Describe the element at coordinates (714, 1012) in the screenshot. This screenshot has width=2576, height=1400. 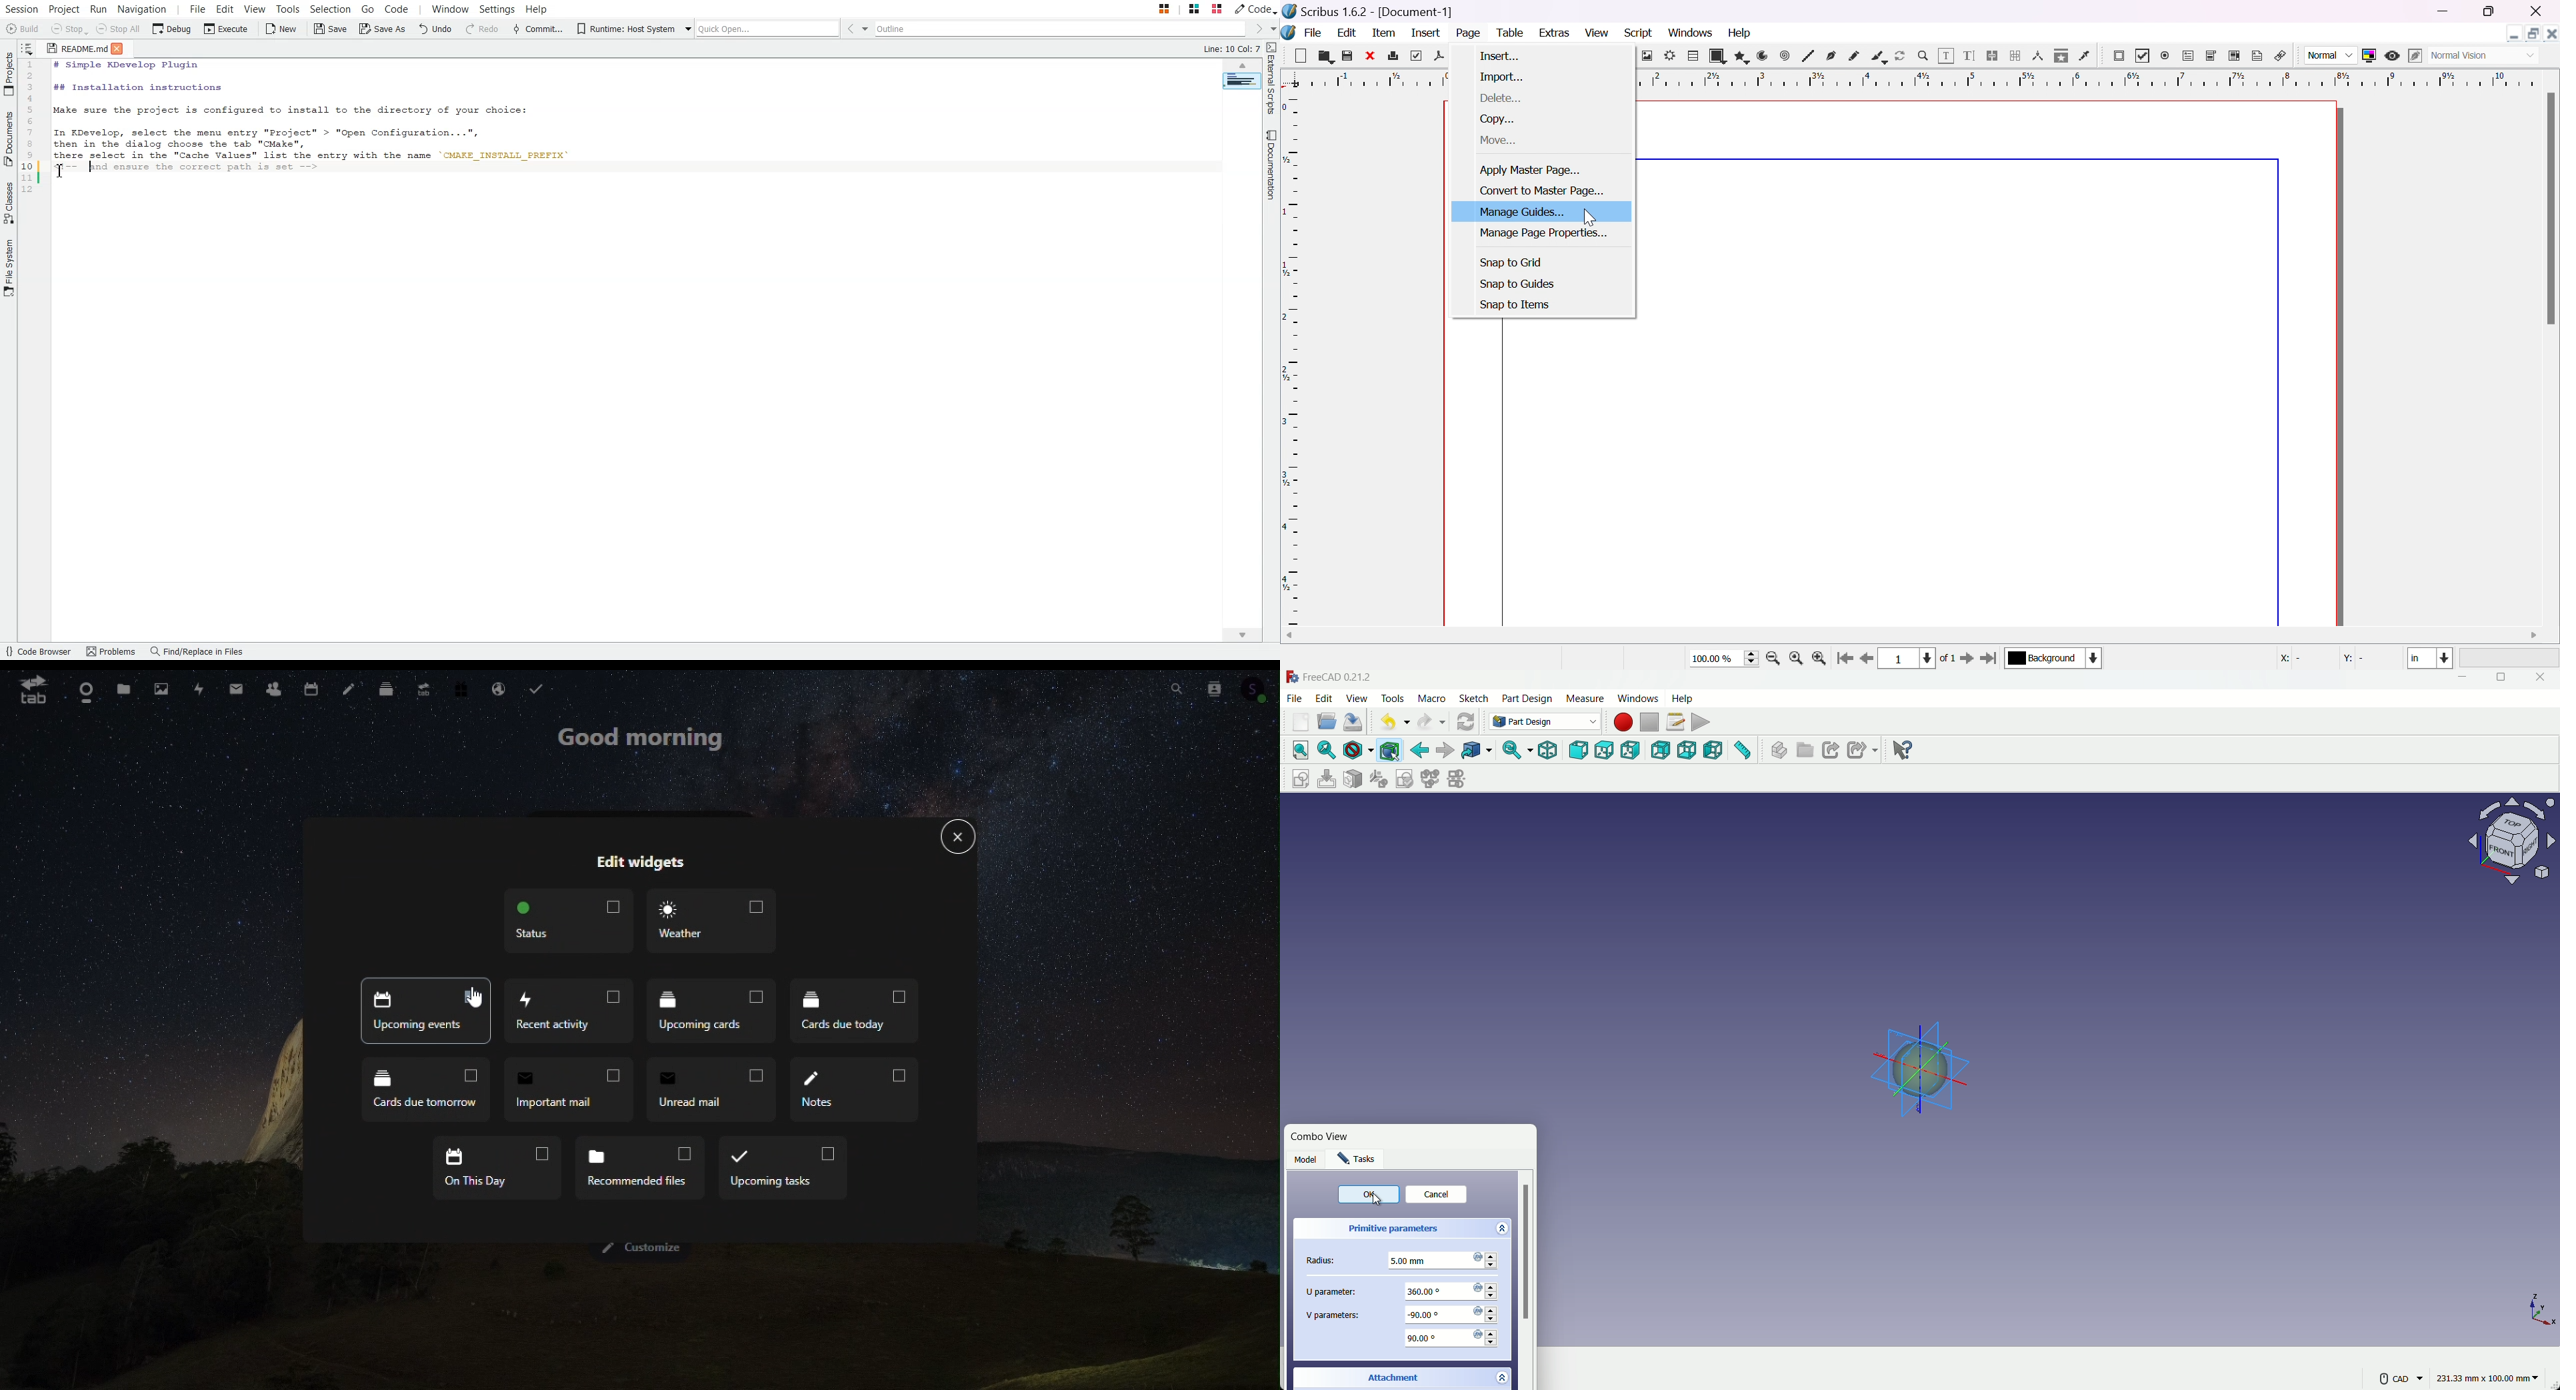
I see `Upcoming cards` at that location.